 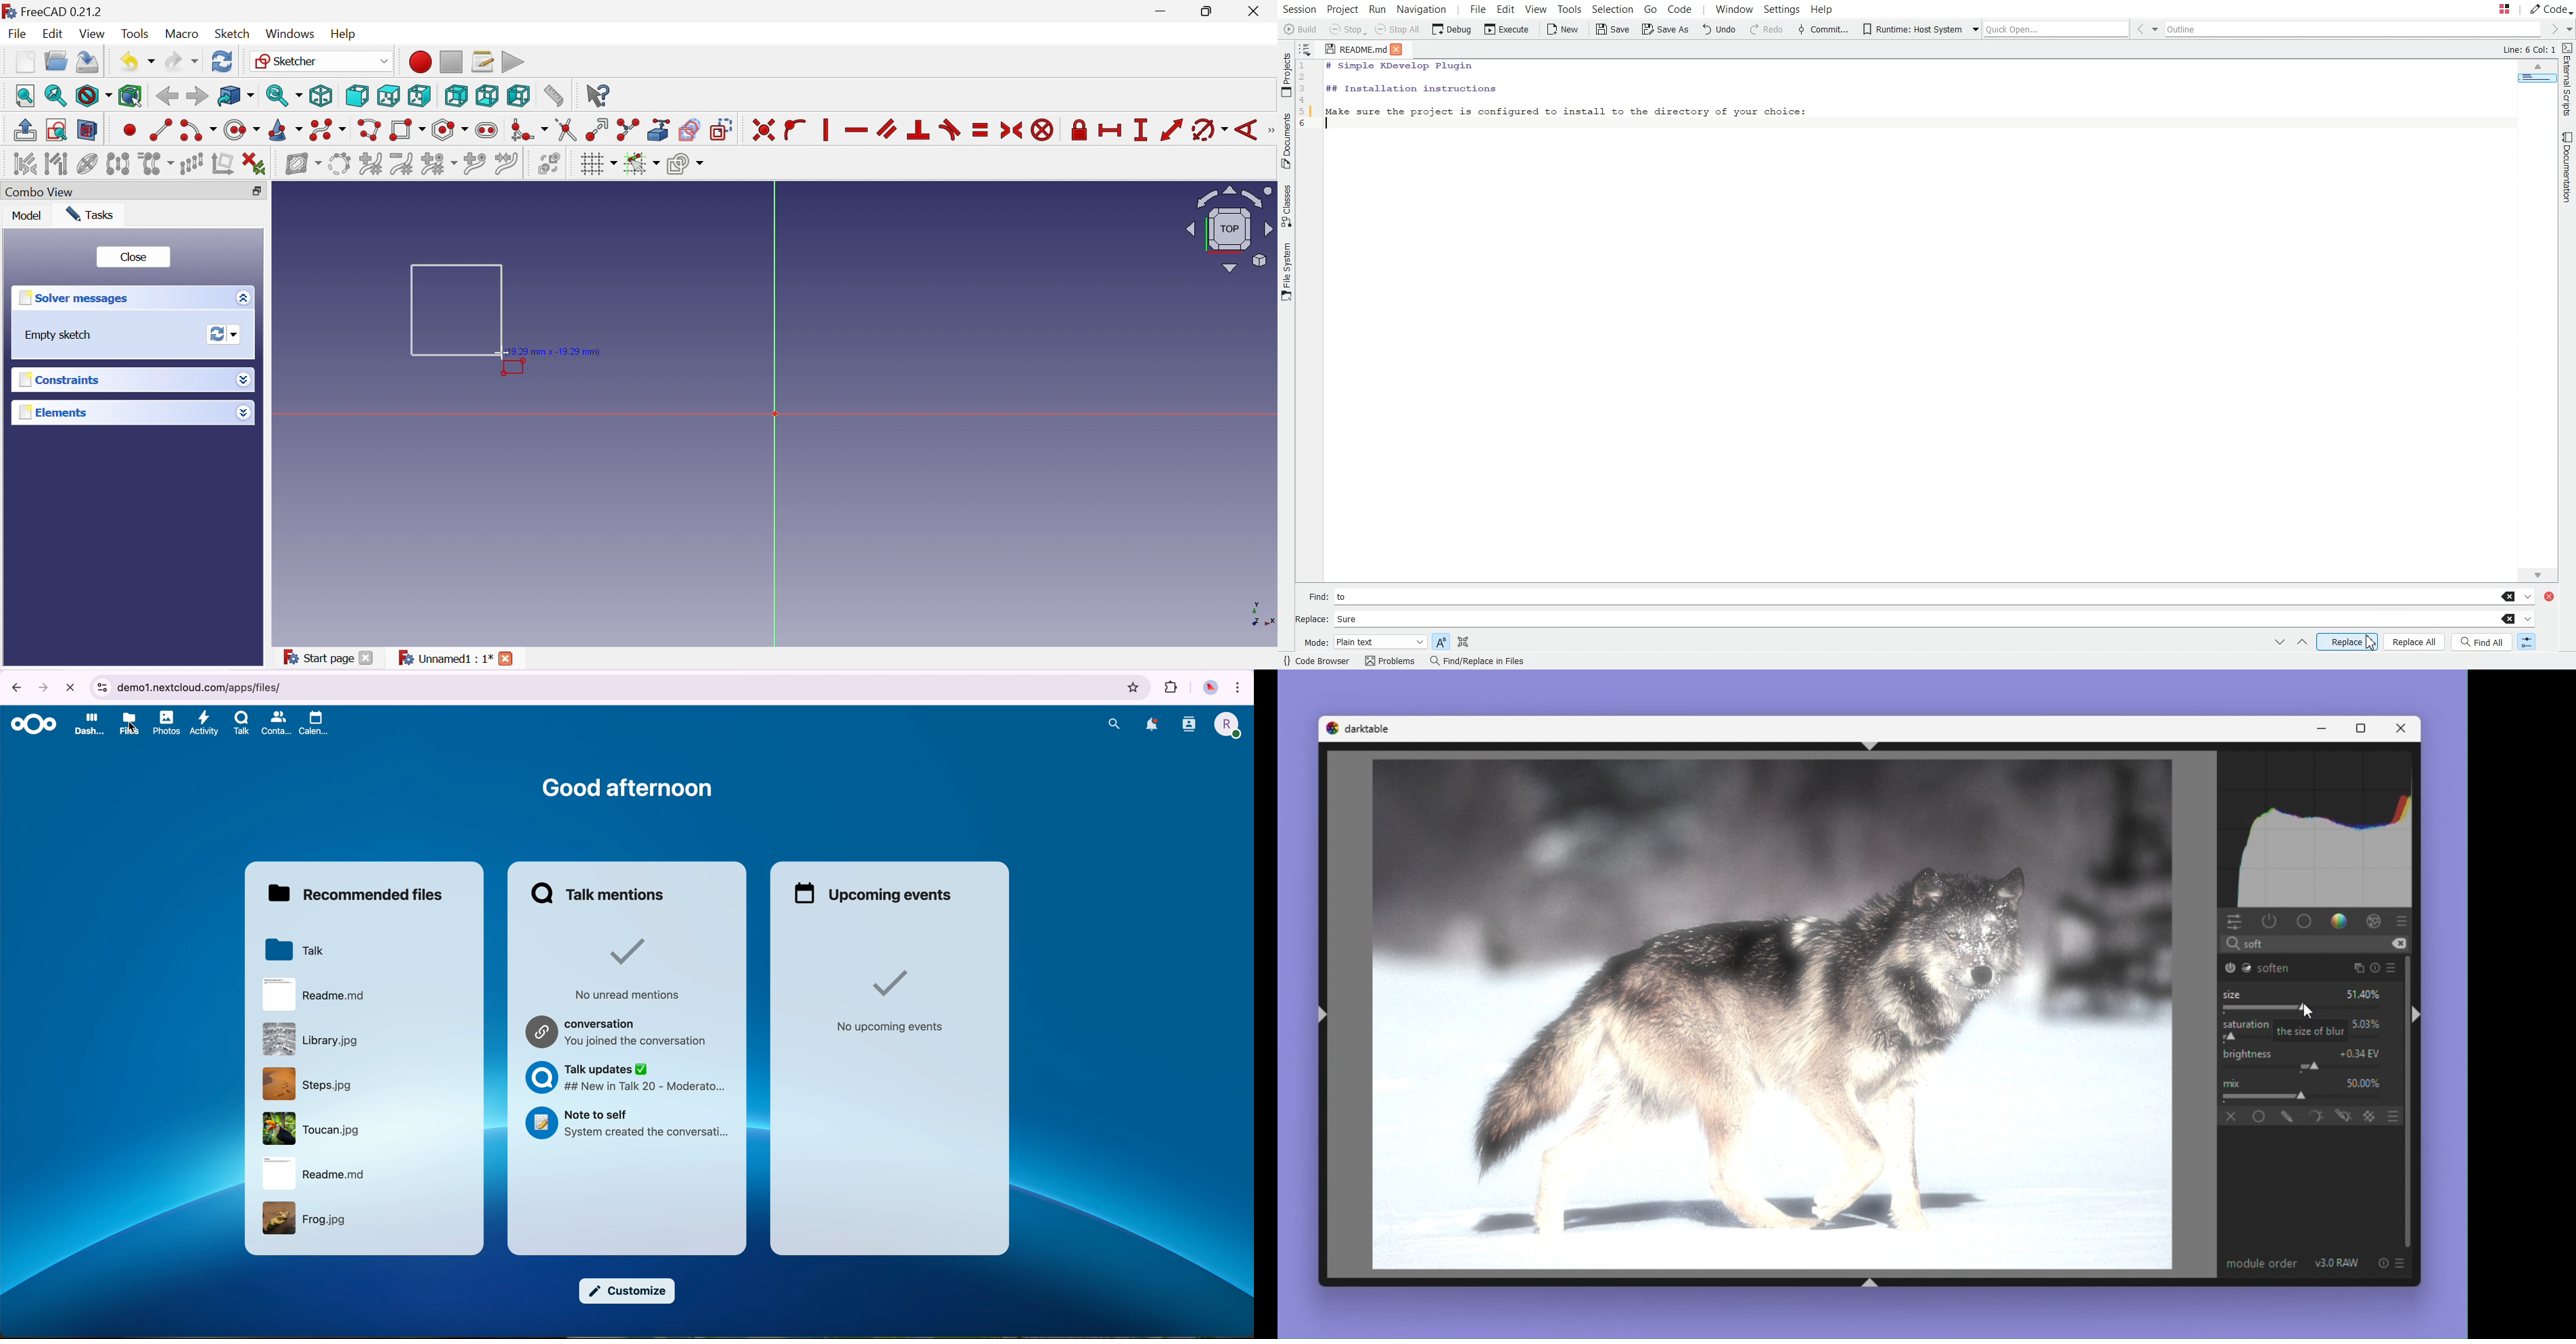 I want to click on Toggle snap, so click(x=640, y=164).